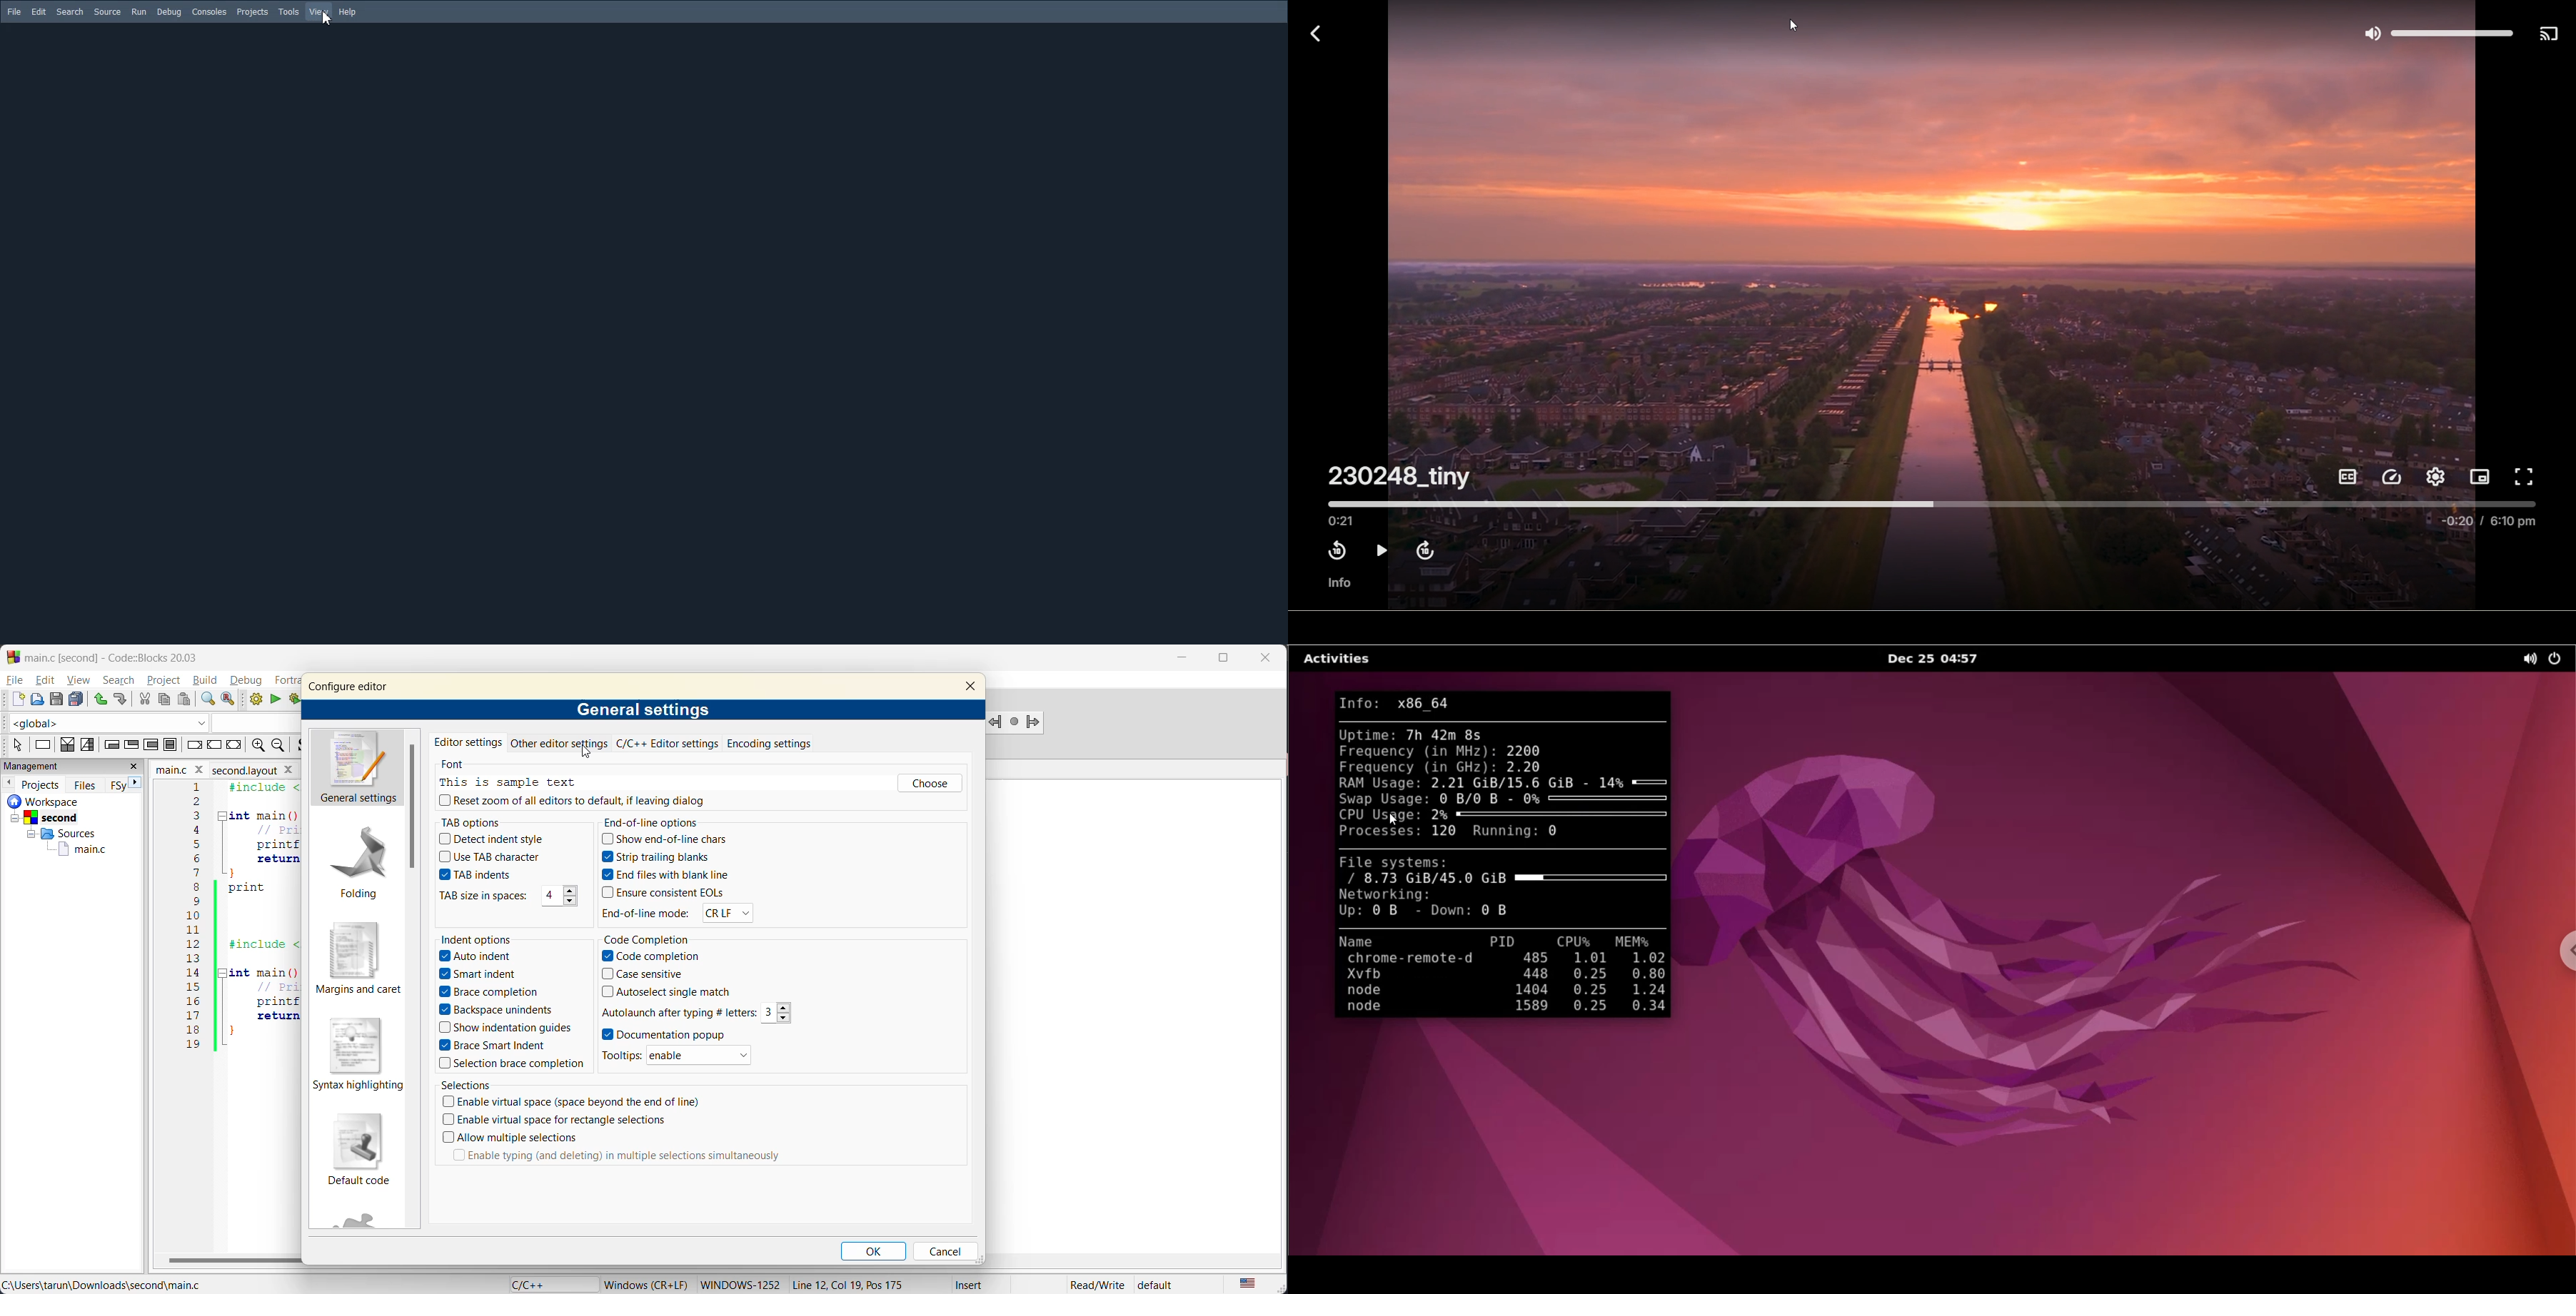 The image size is (2576, 1316). What do you see at coordinates (321, 20) in the screenshot?
I see `cursor` at bounding box center [321, 20].